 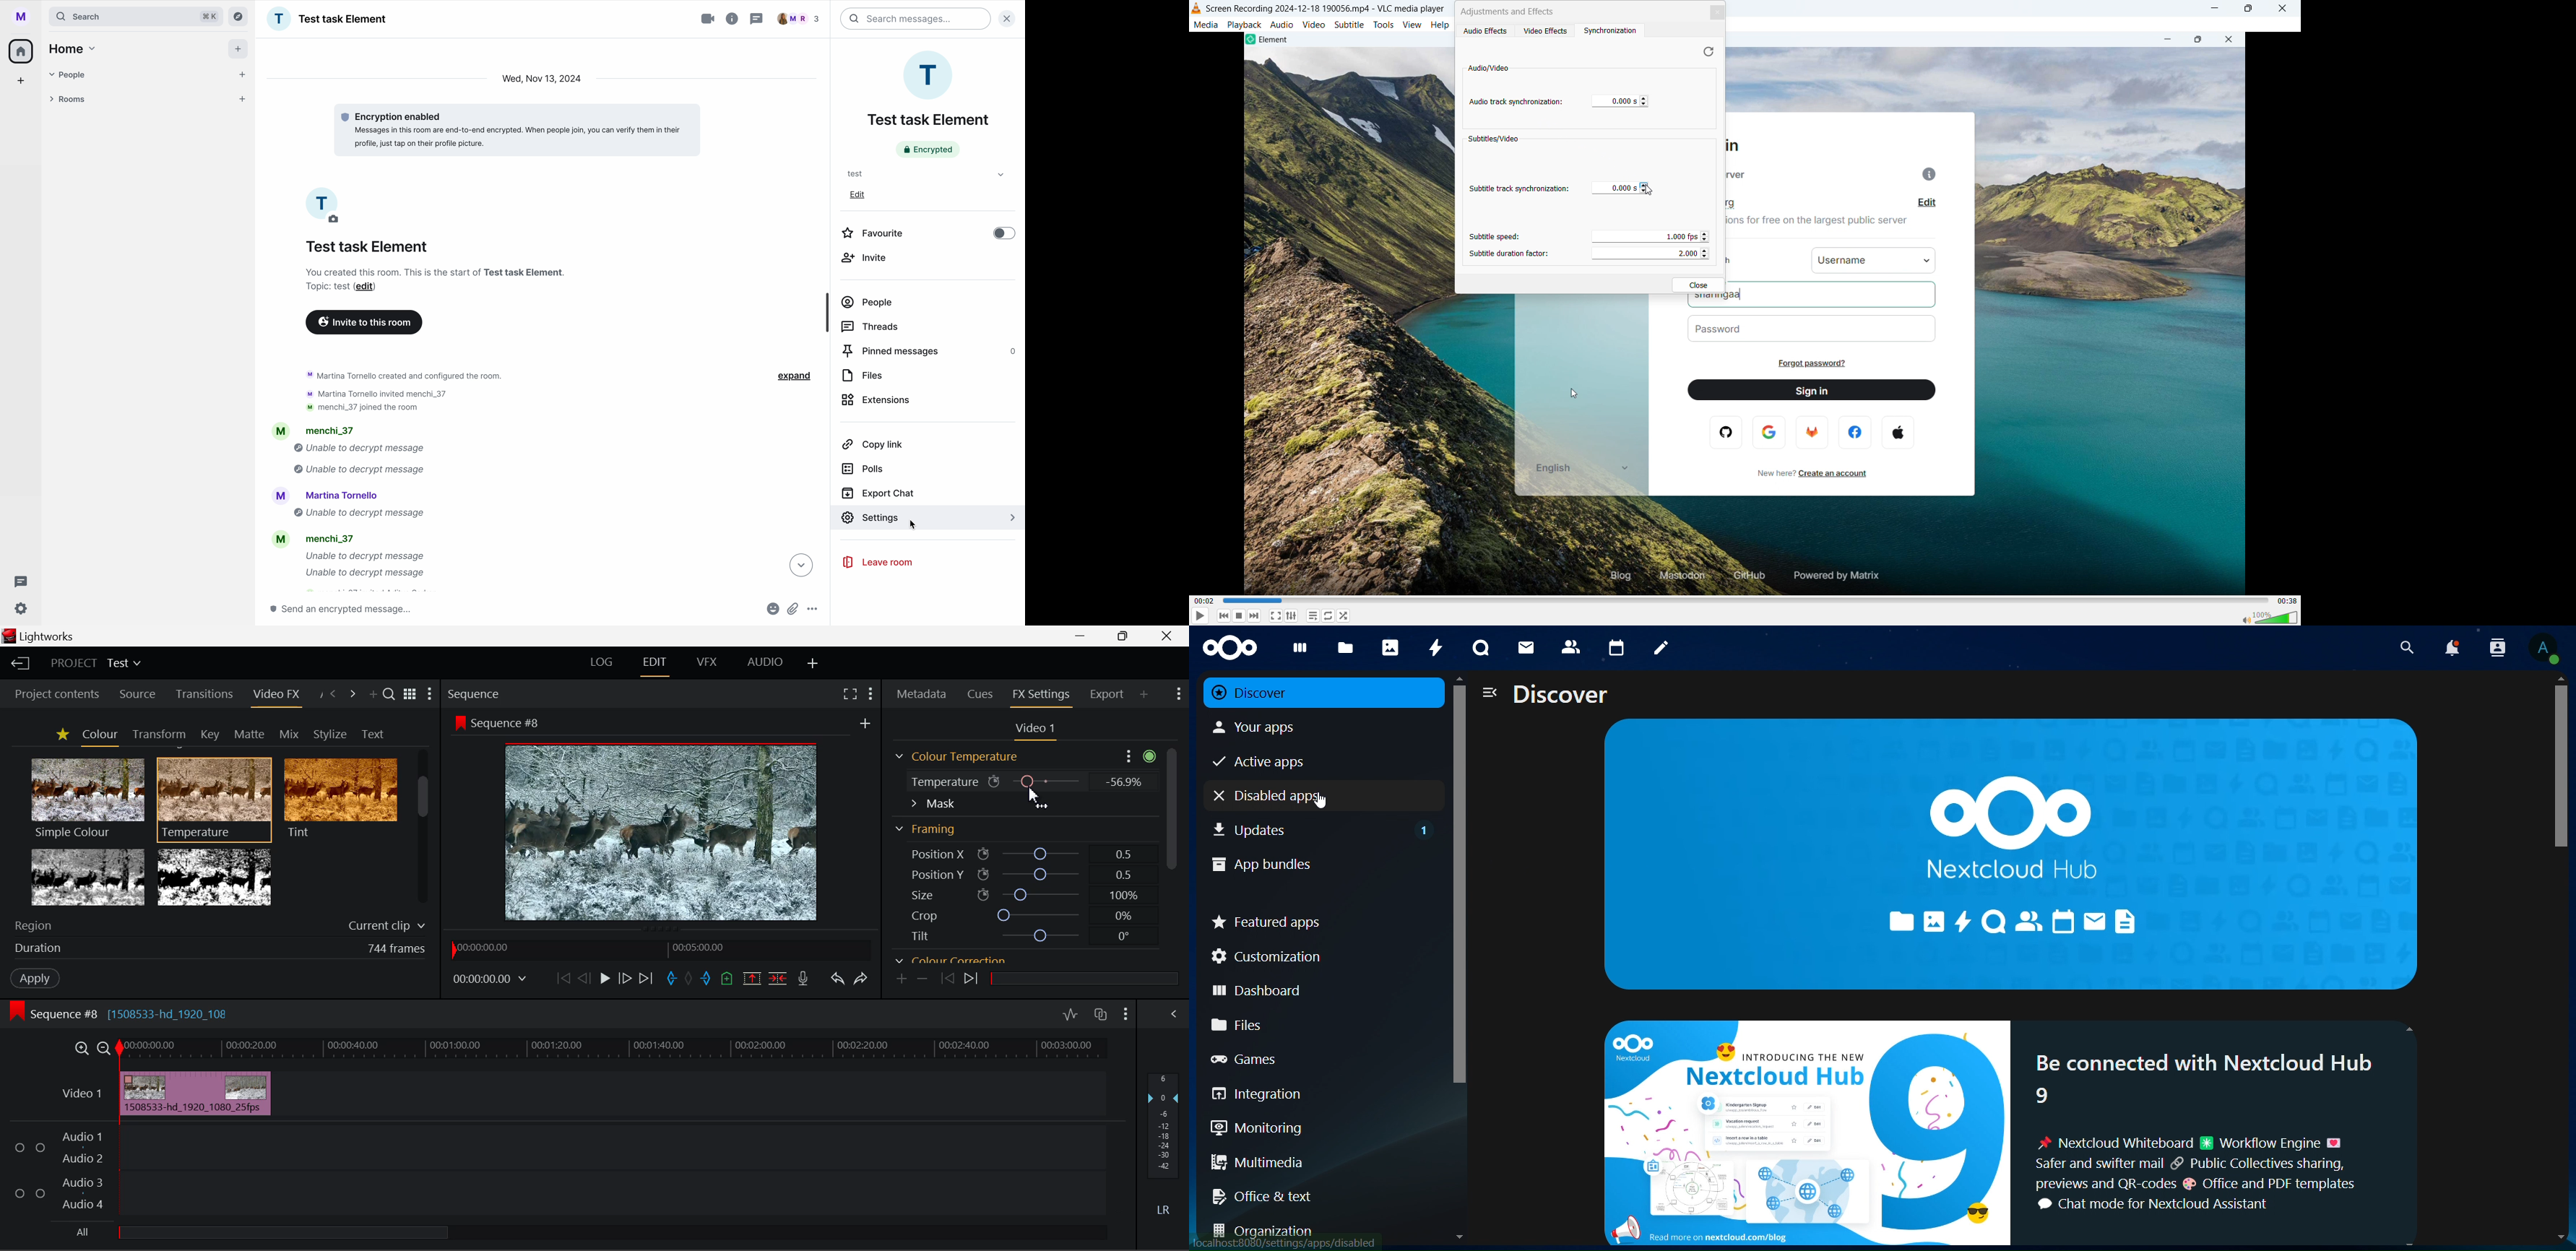 What do you see at coordinates (19, 581) in the screenshot?
I see `threads` at bounding box center [19, 581].